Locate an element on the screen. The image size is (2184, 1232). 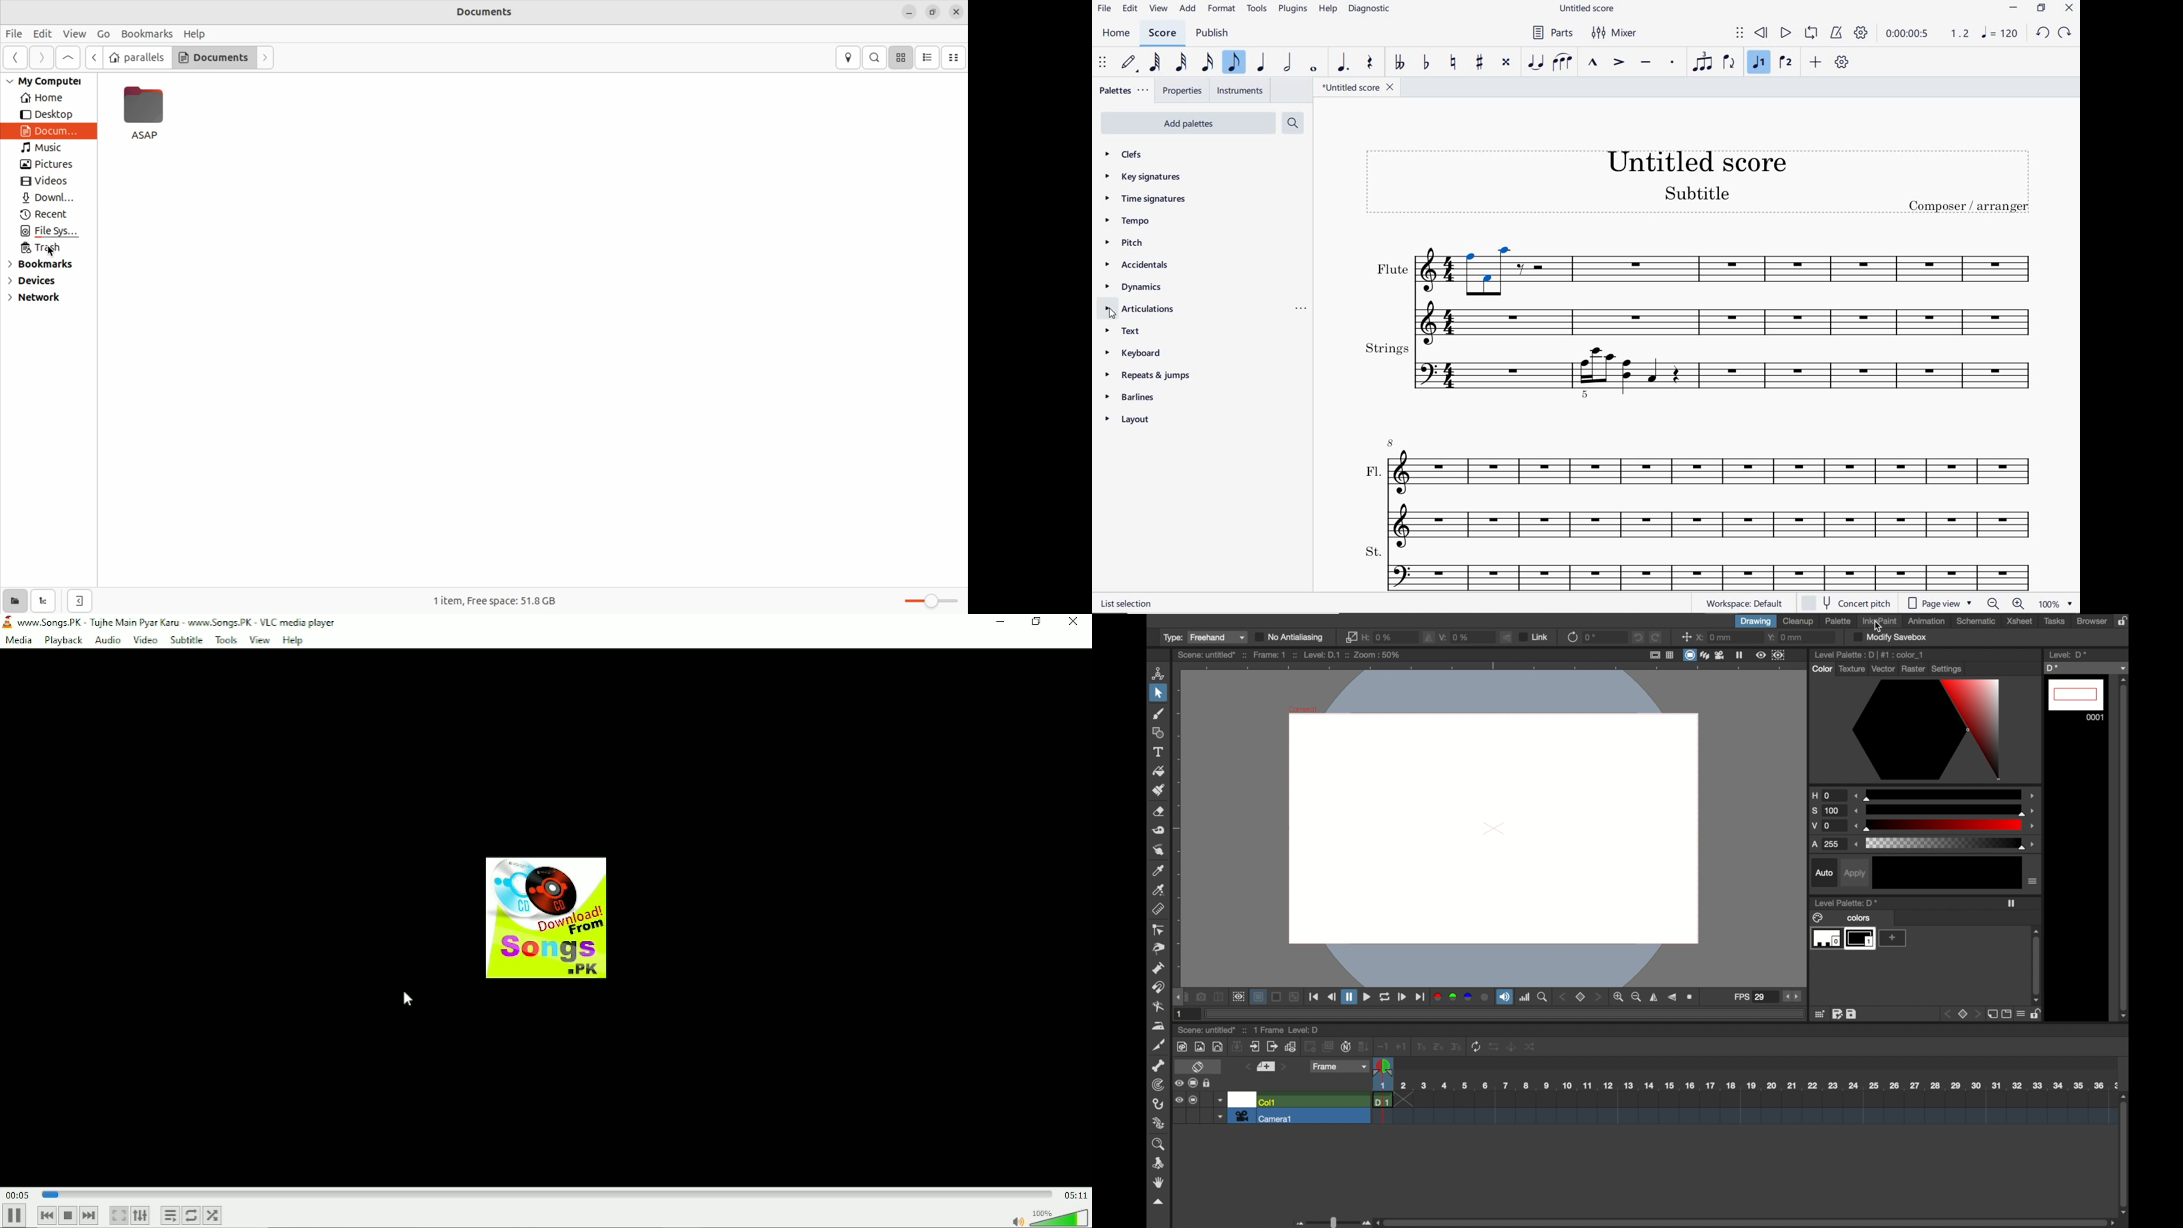
Tools is located at coordinates (227, 640).